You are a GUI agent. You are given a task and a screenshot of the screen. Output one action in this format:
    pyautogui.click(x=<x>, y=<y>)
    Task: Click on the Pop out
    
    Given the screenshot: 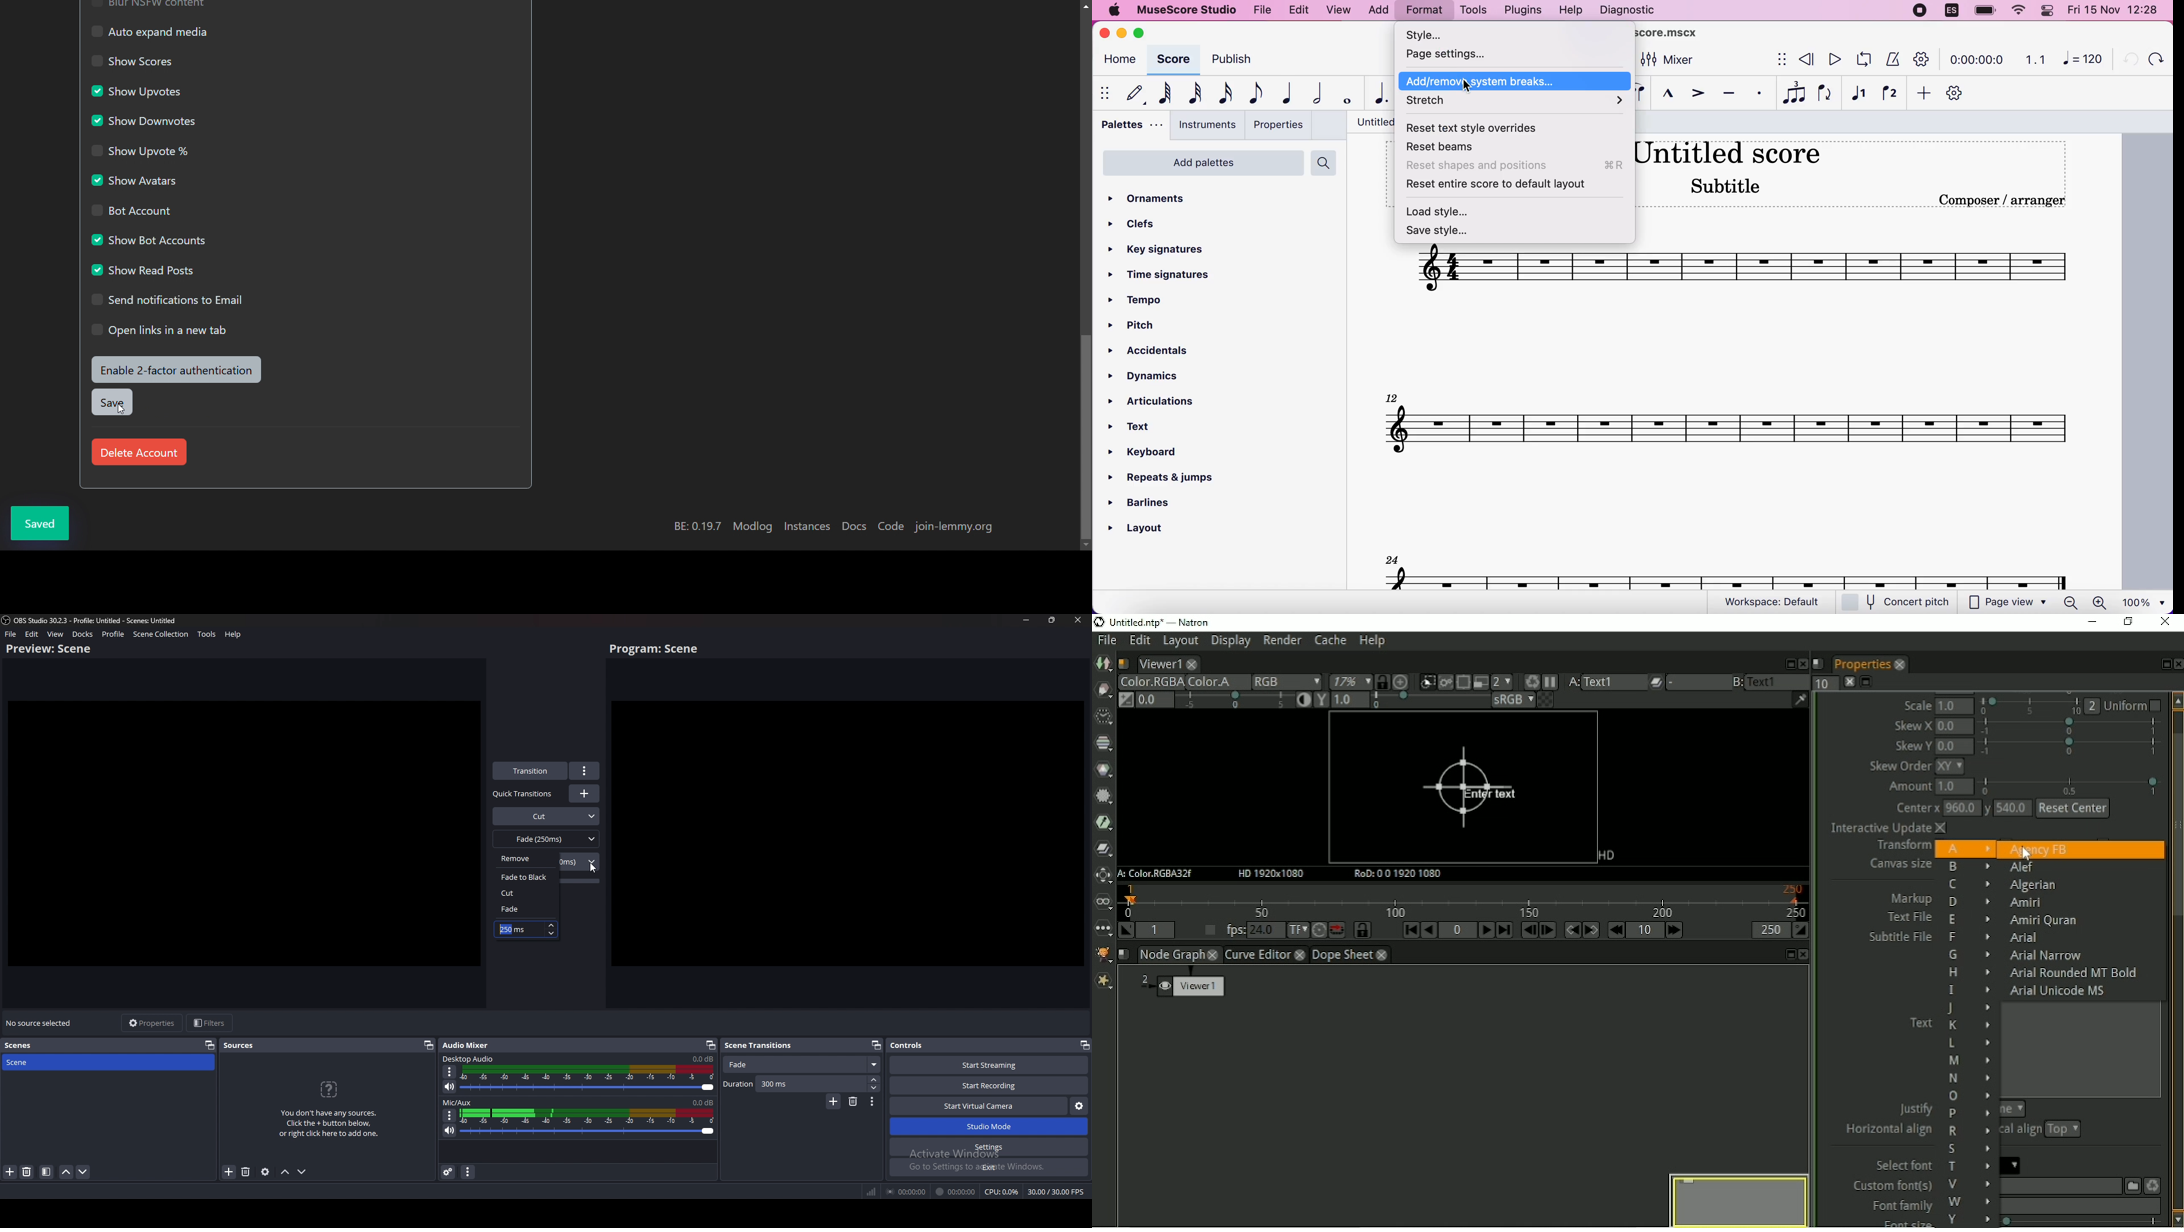 What is the action you would take?
    pyautogui.click(x=876, y=1045)
    